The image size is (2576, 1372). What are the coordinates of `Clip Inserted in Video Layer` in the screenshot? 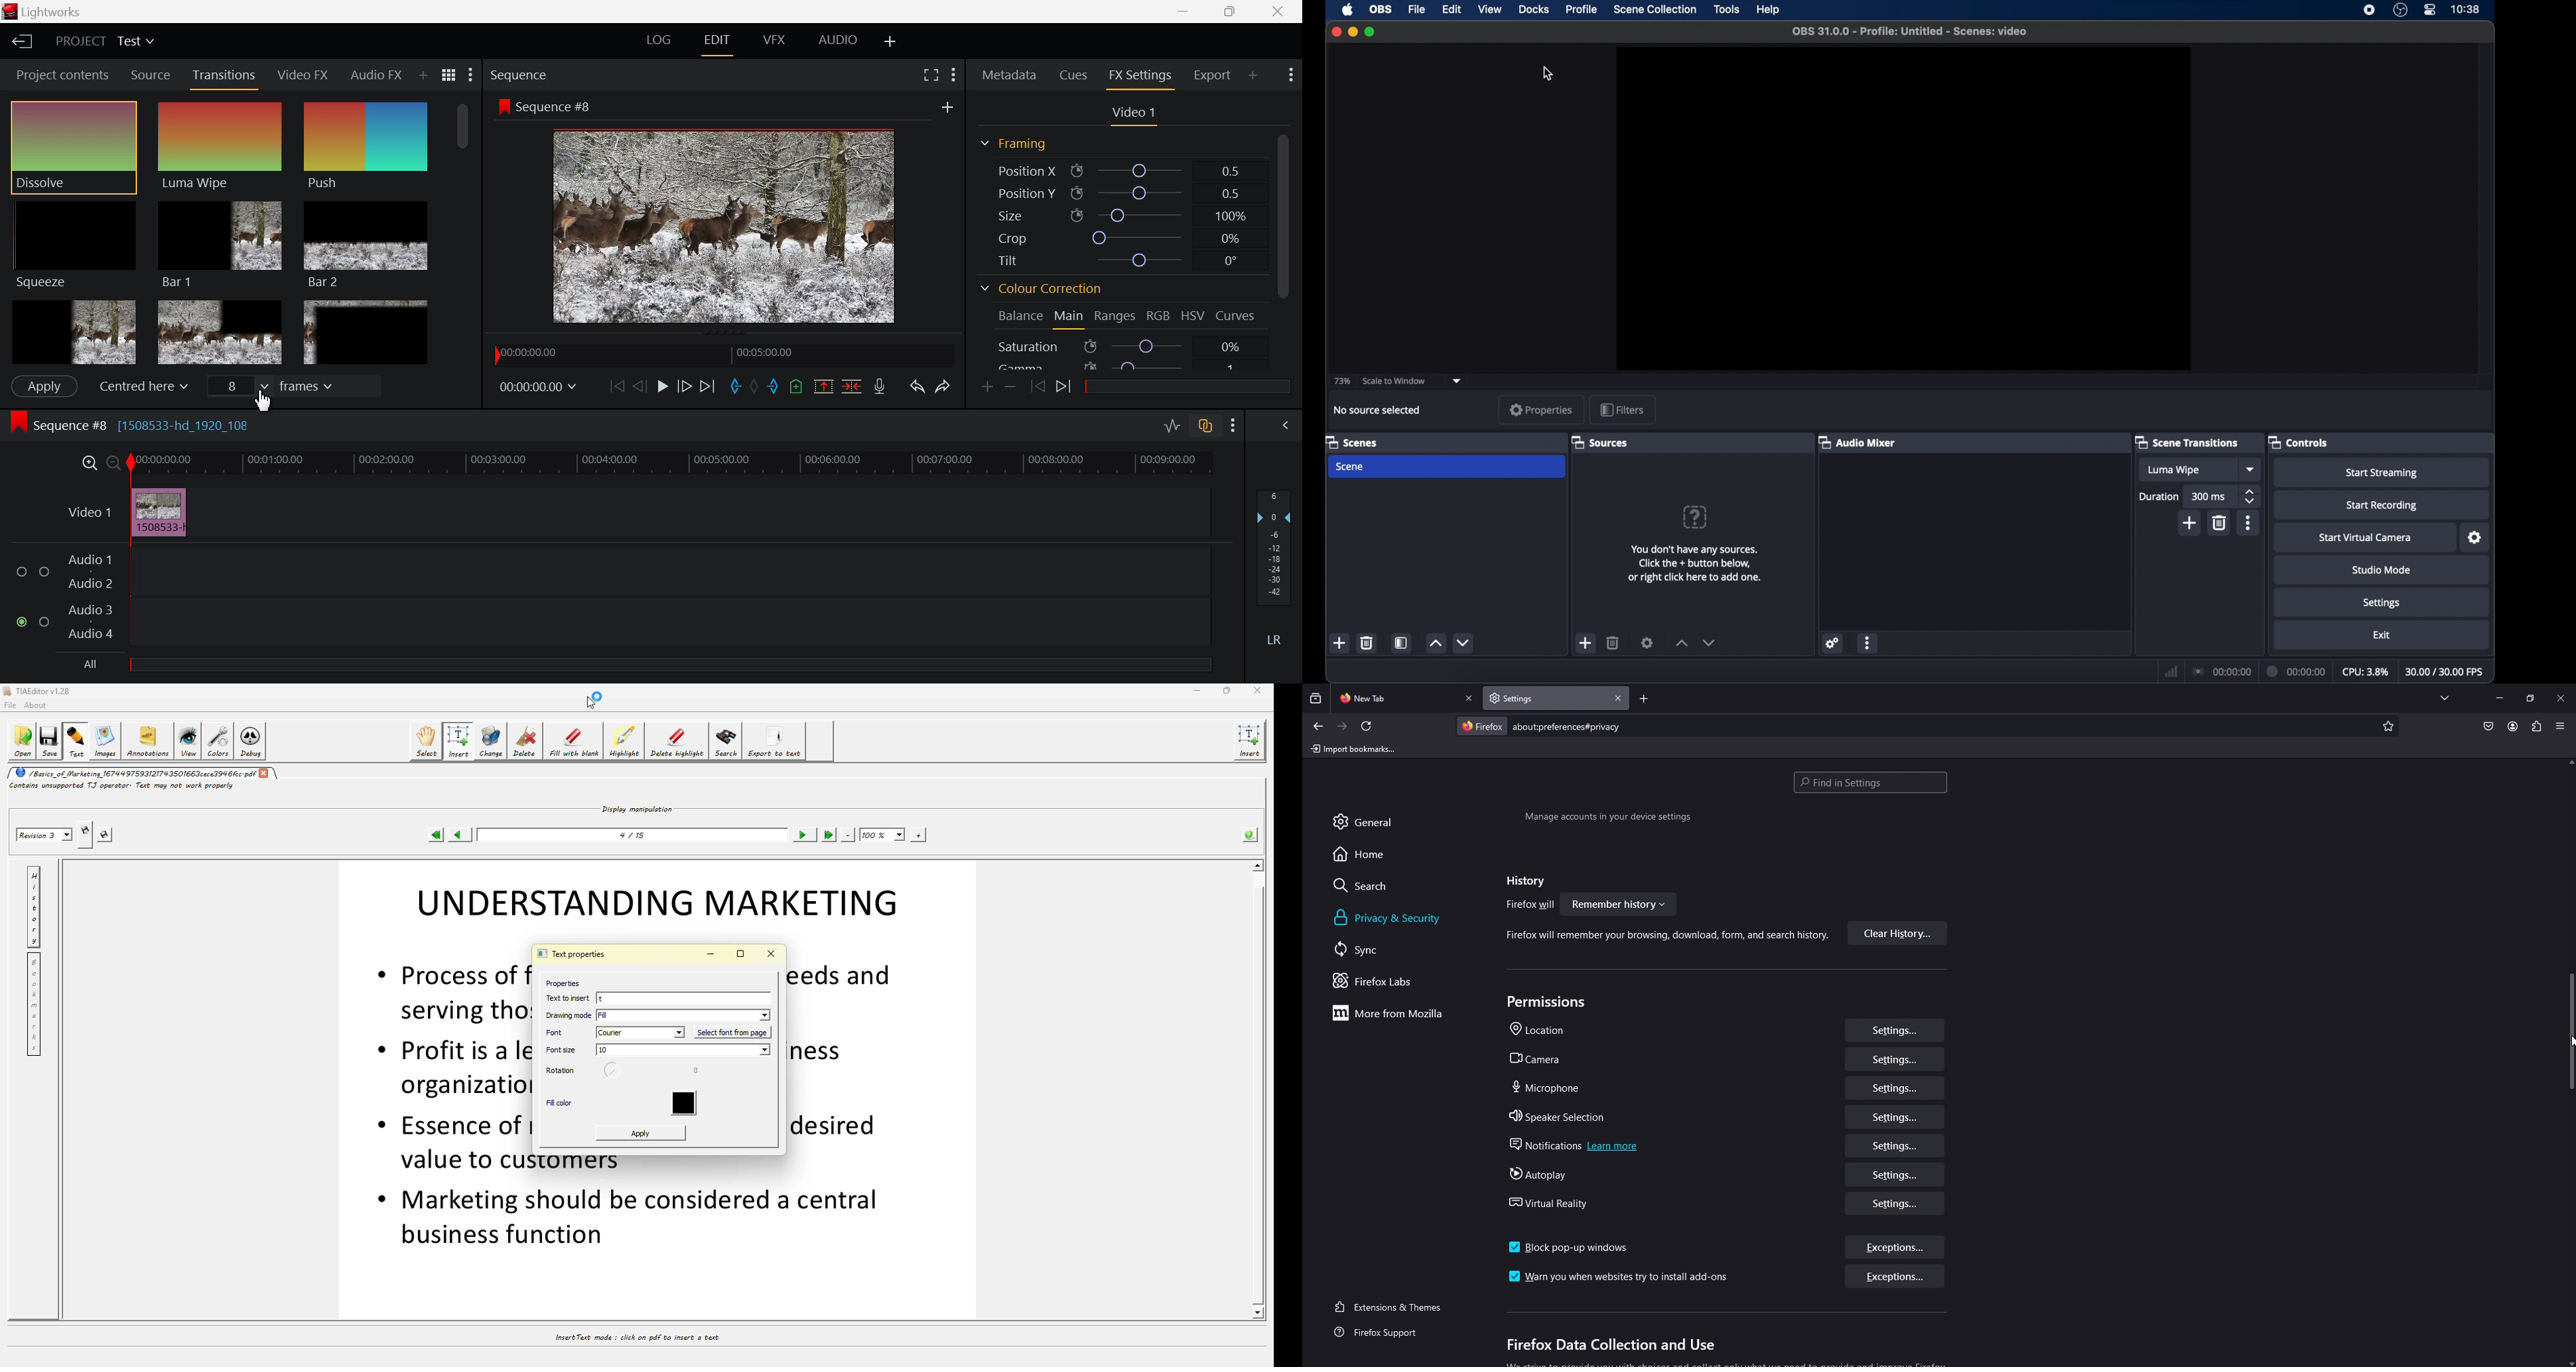 It's located at (631, 512).